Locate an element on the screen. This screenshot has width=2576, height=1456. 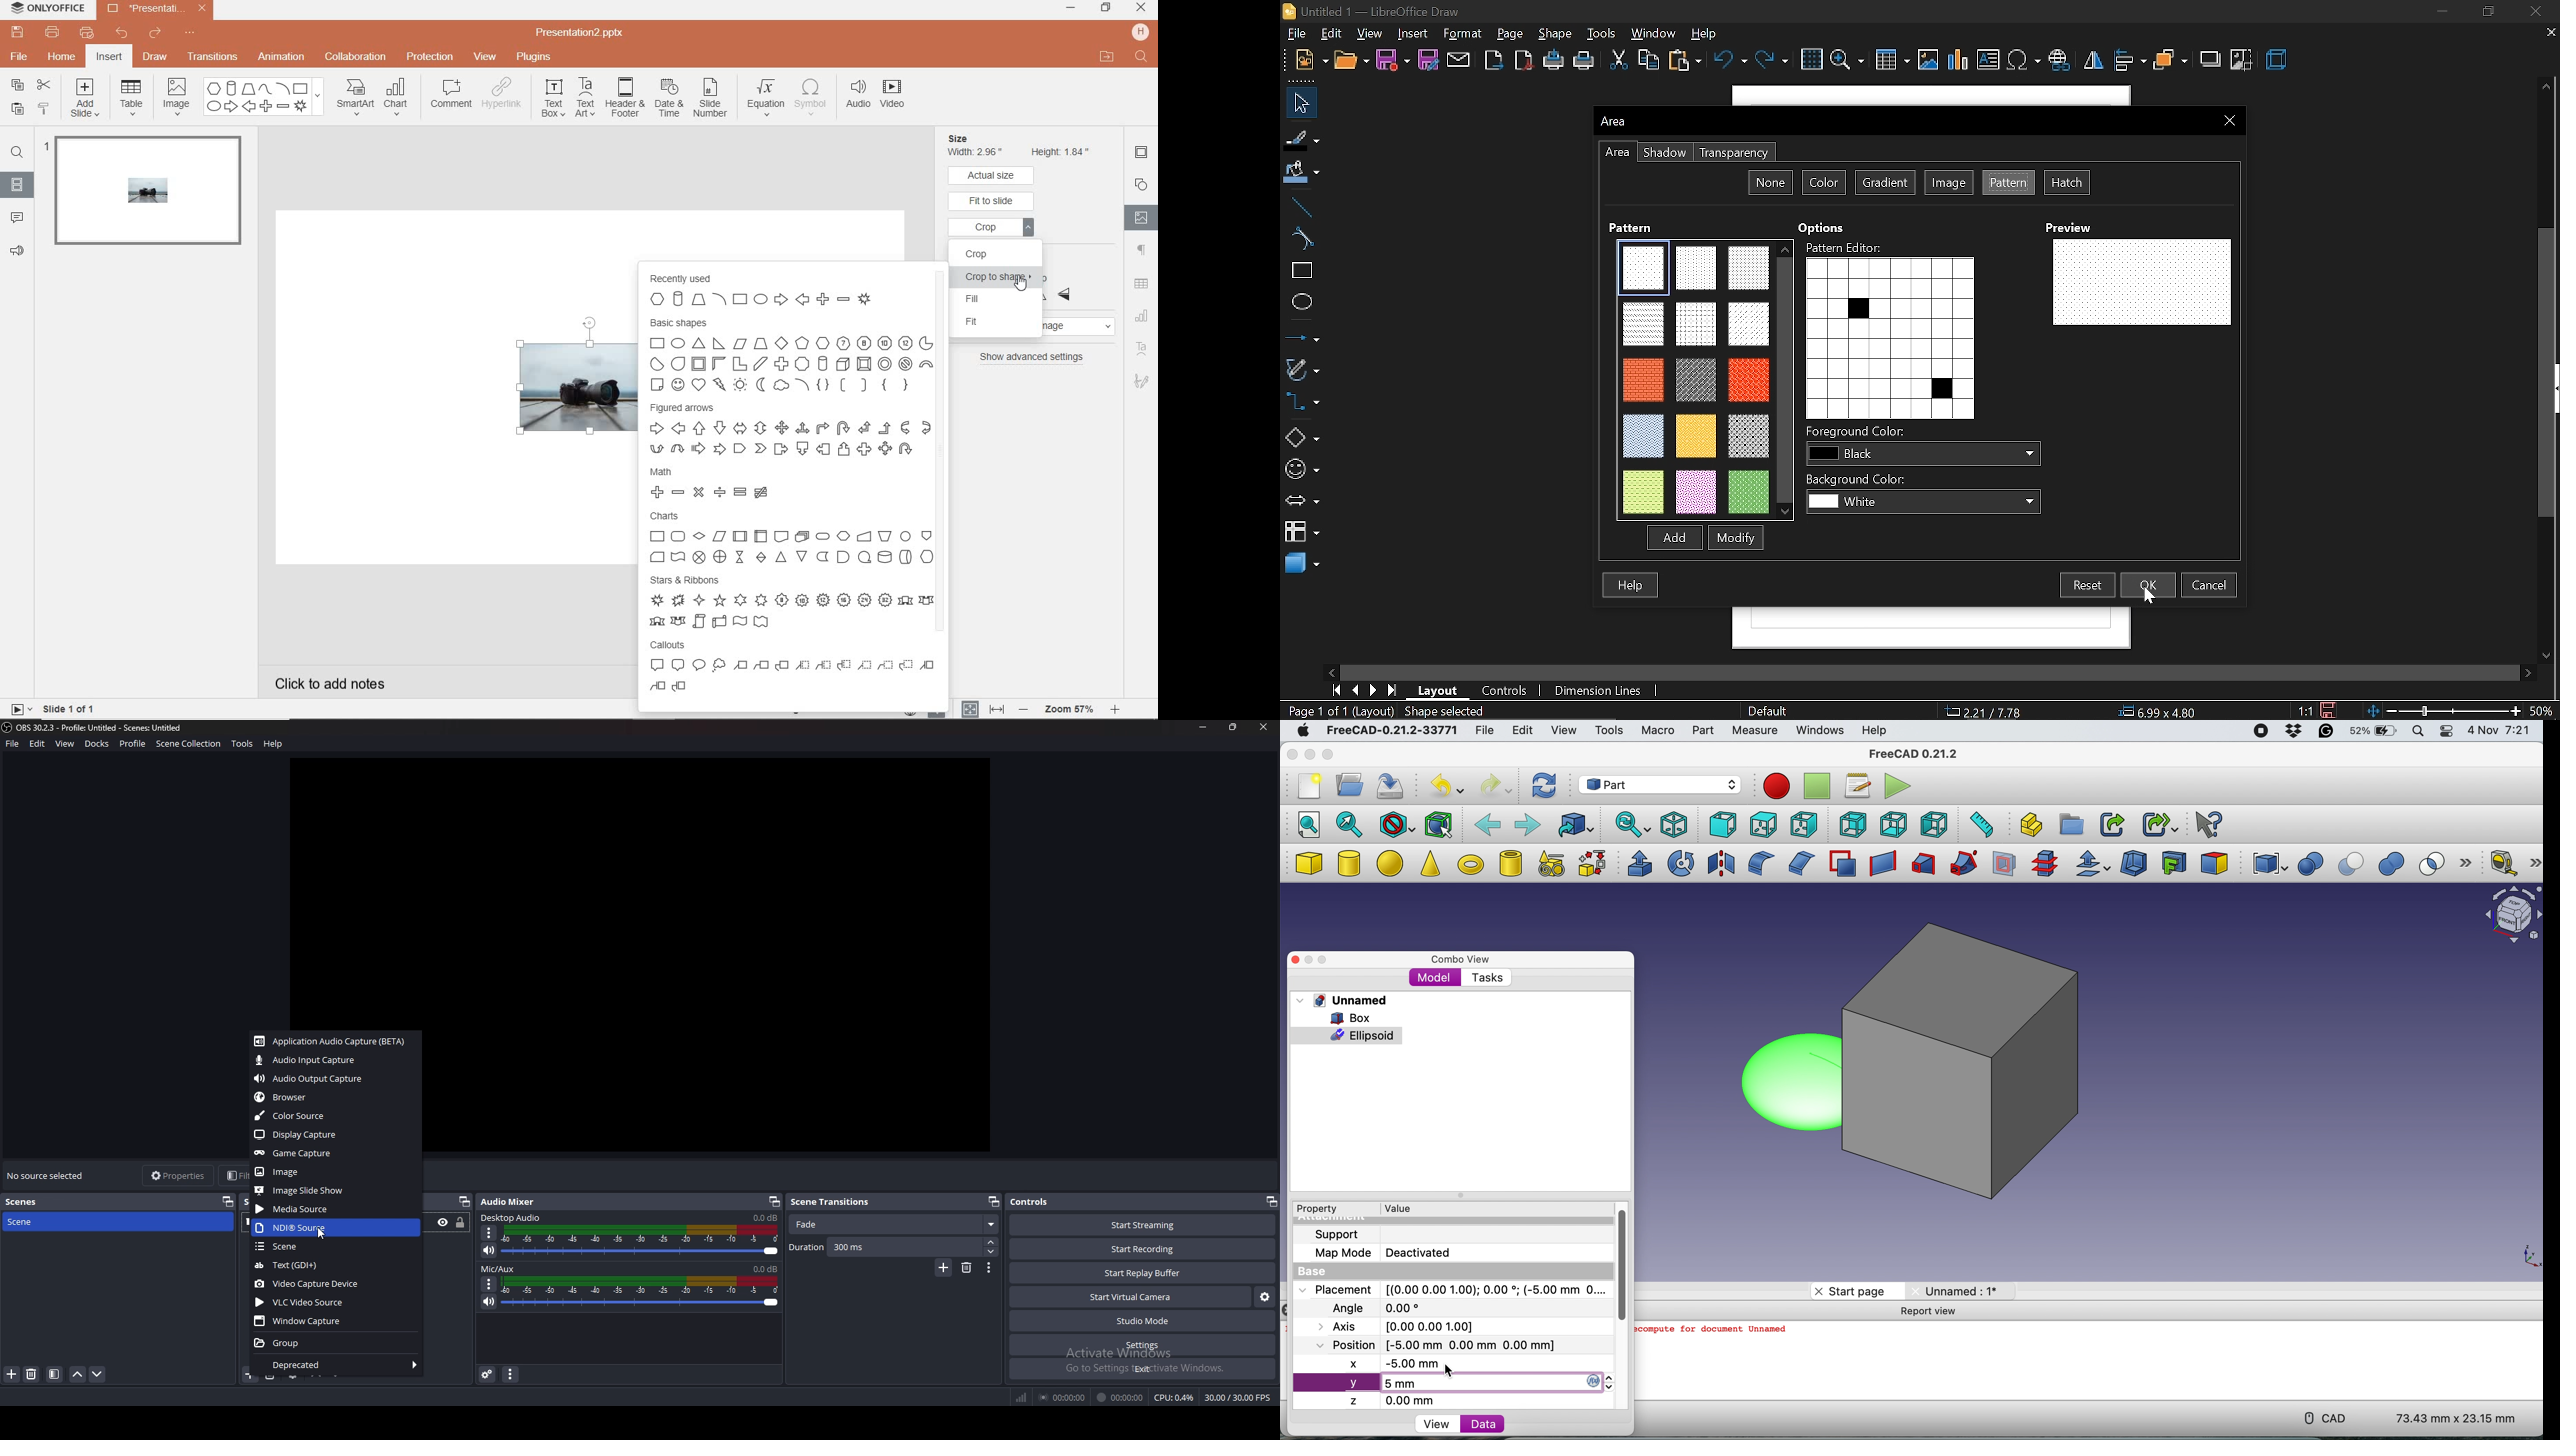
scene collection is located at coordinates (189, 743).